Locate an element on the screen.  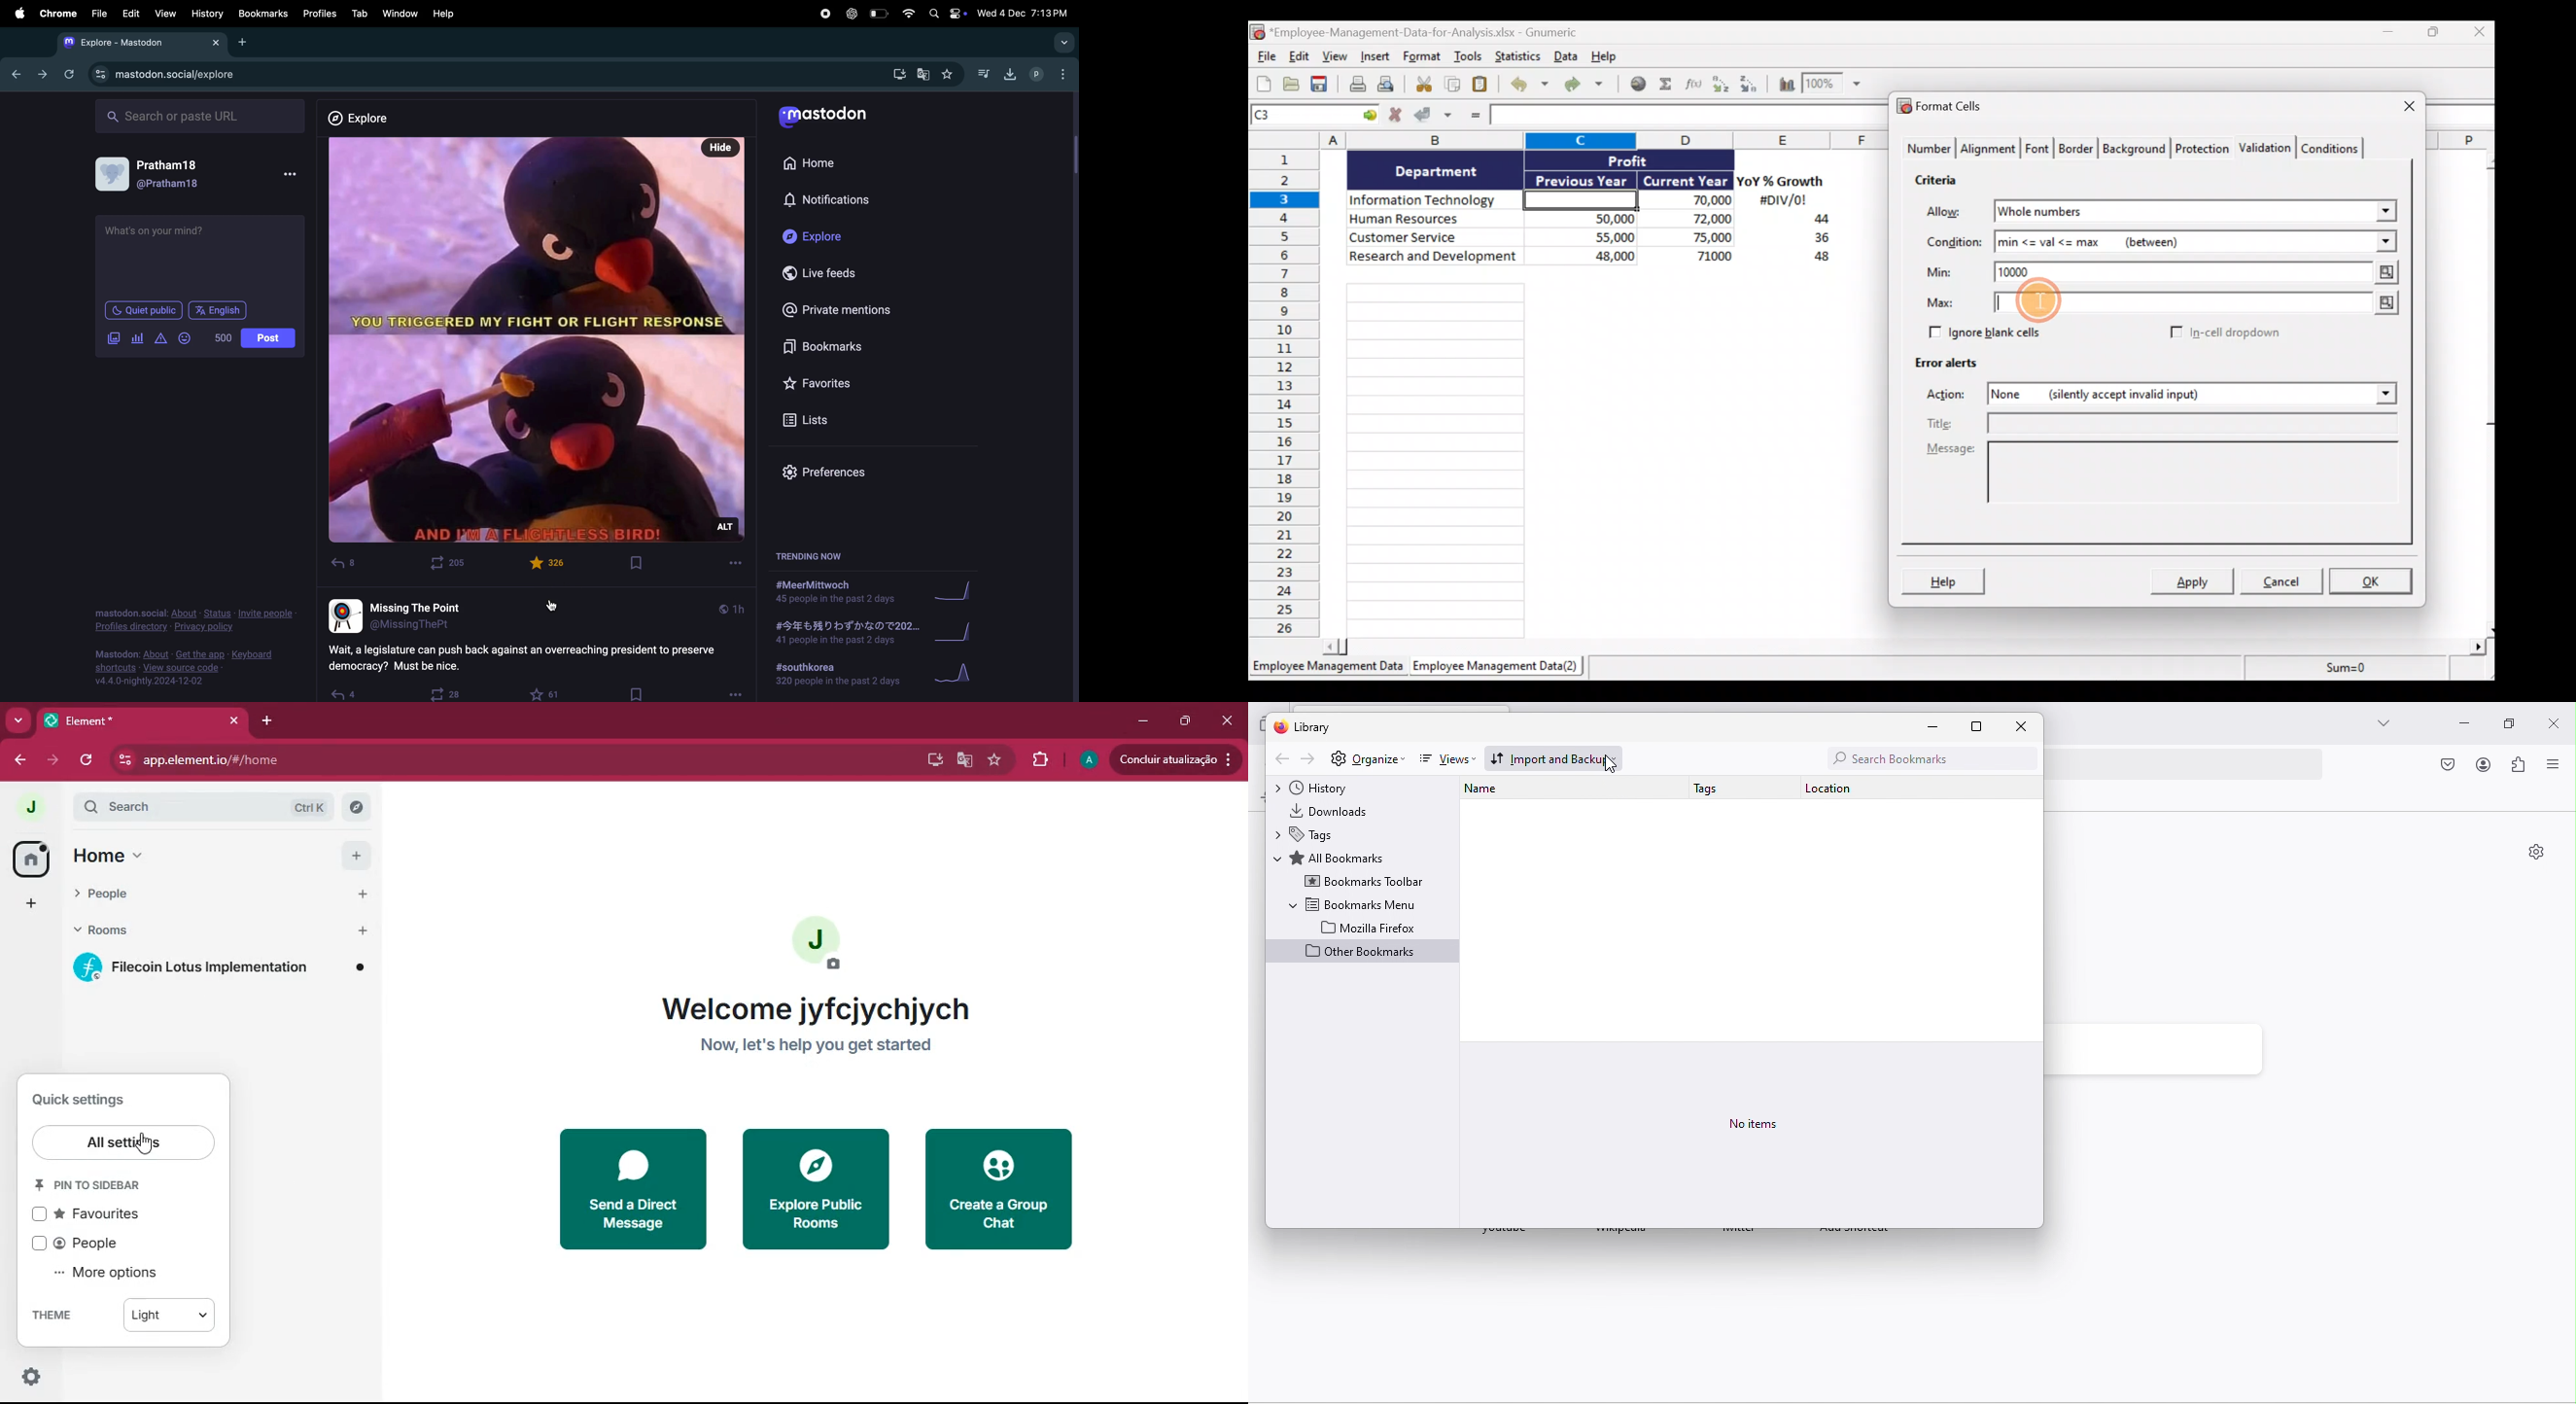
Copy selection is located at coordinates (1453, 84).